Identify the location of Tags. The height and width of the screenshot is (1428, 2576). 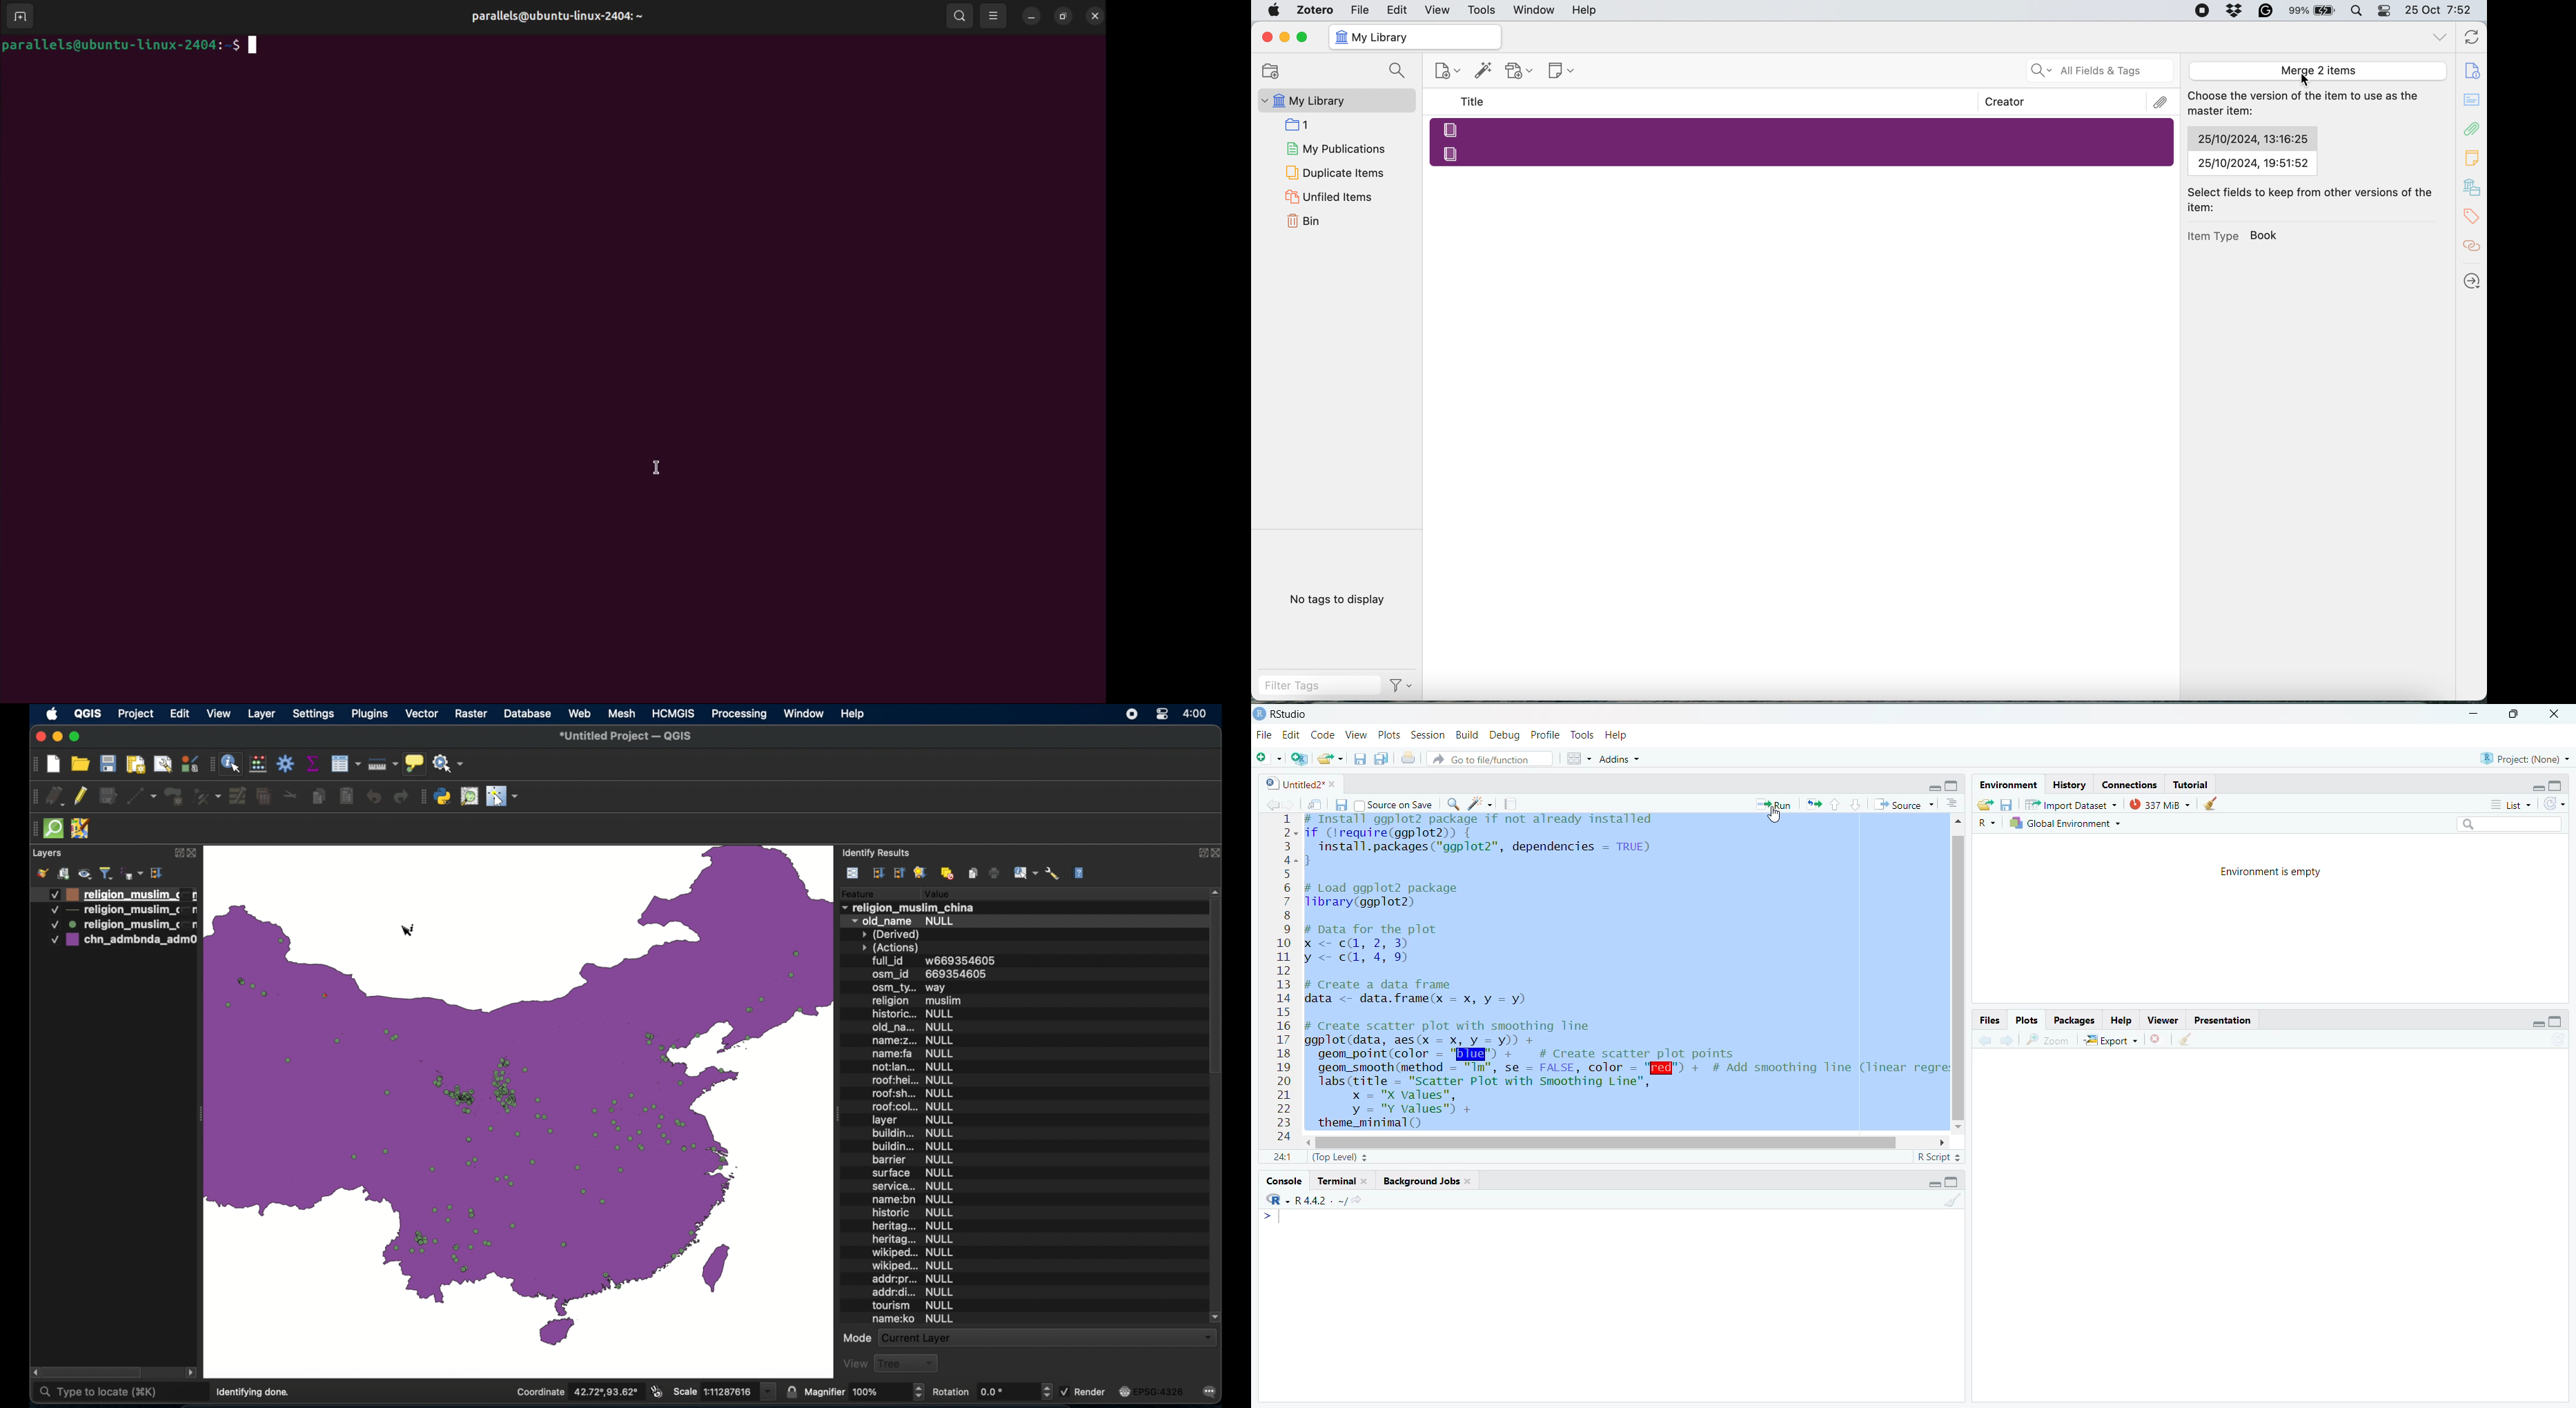
(2474, 217).